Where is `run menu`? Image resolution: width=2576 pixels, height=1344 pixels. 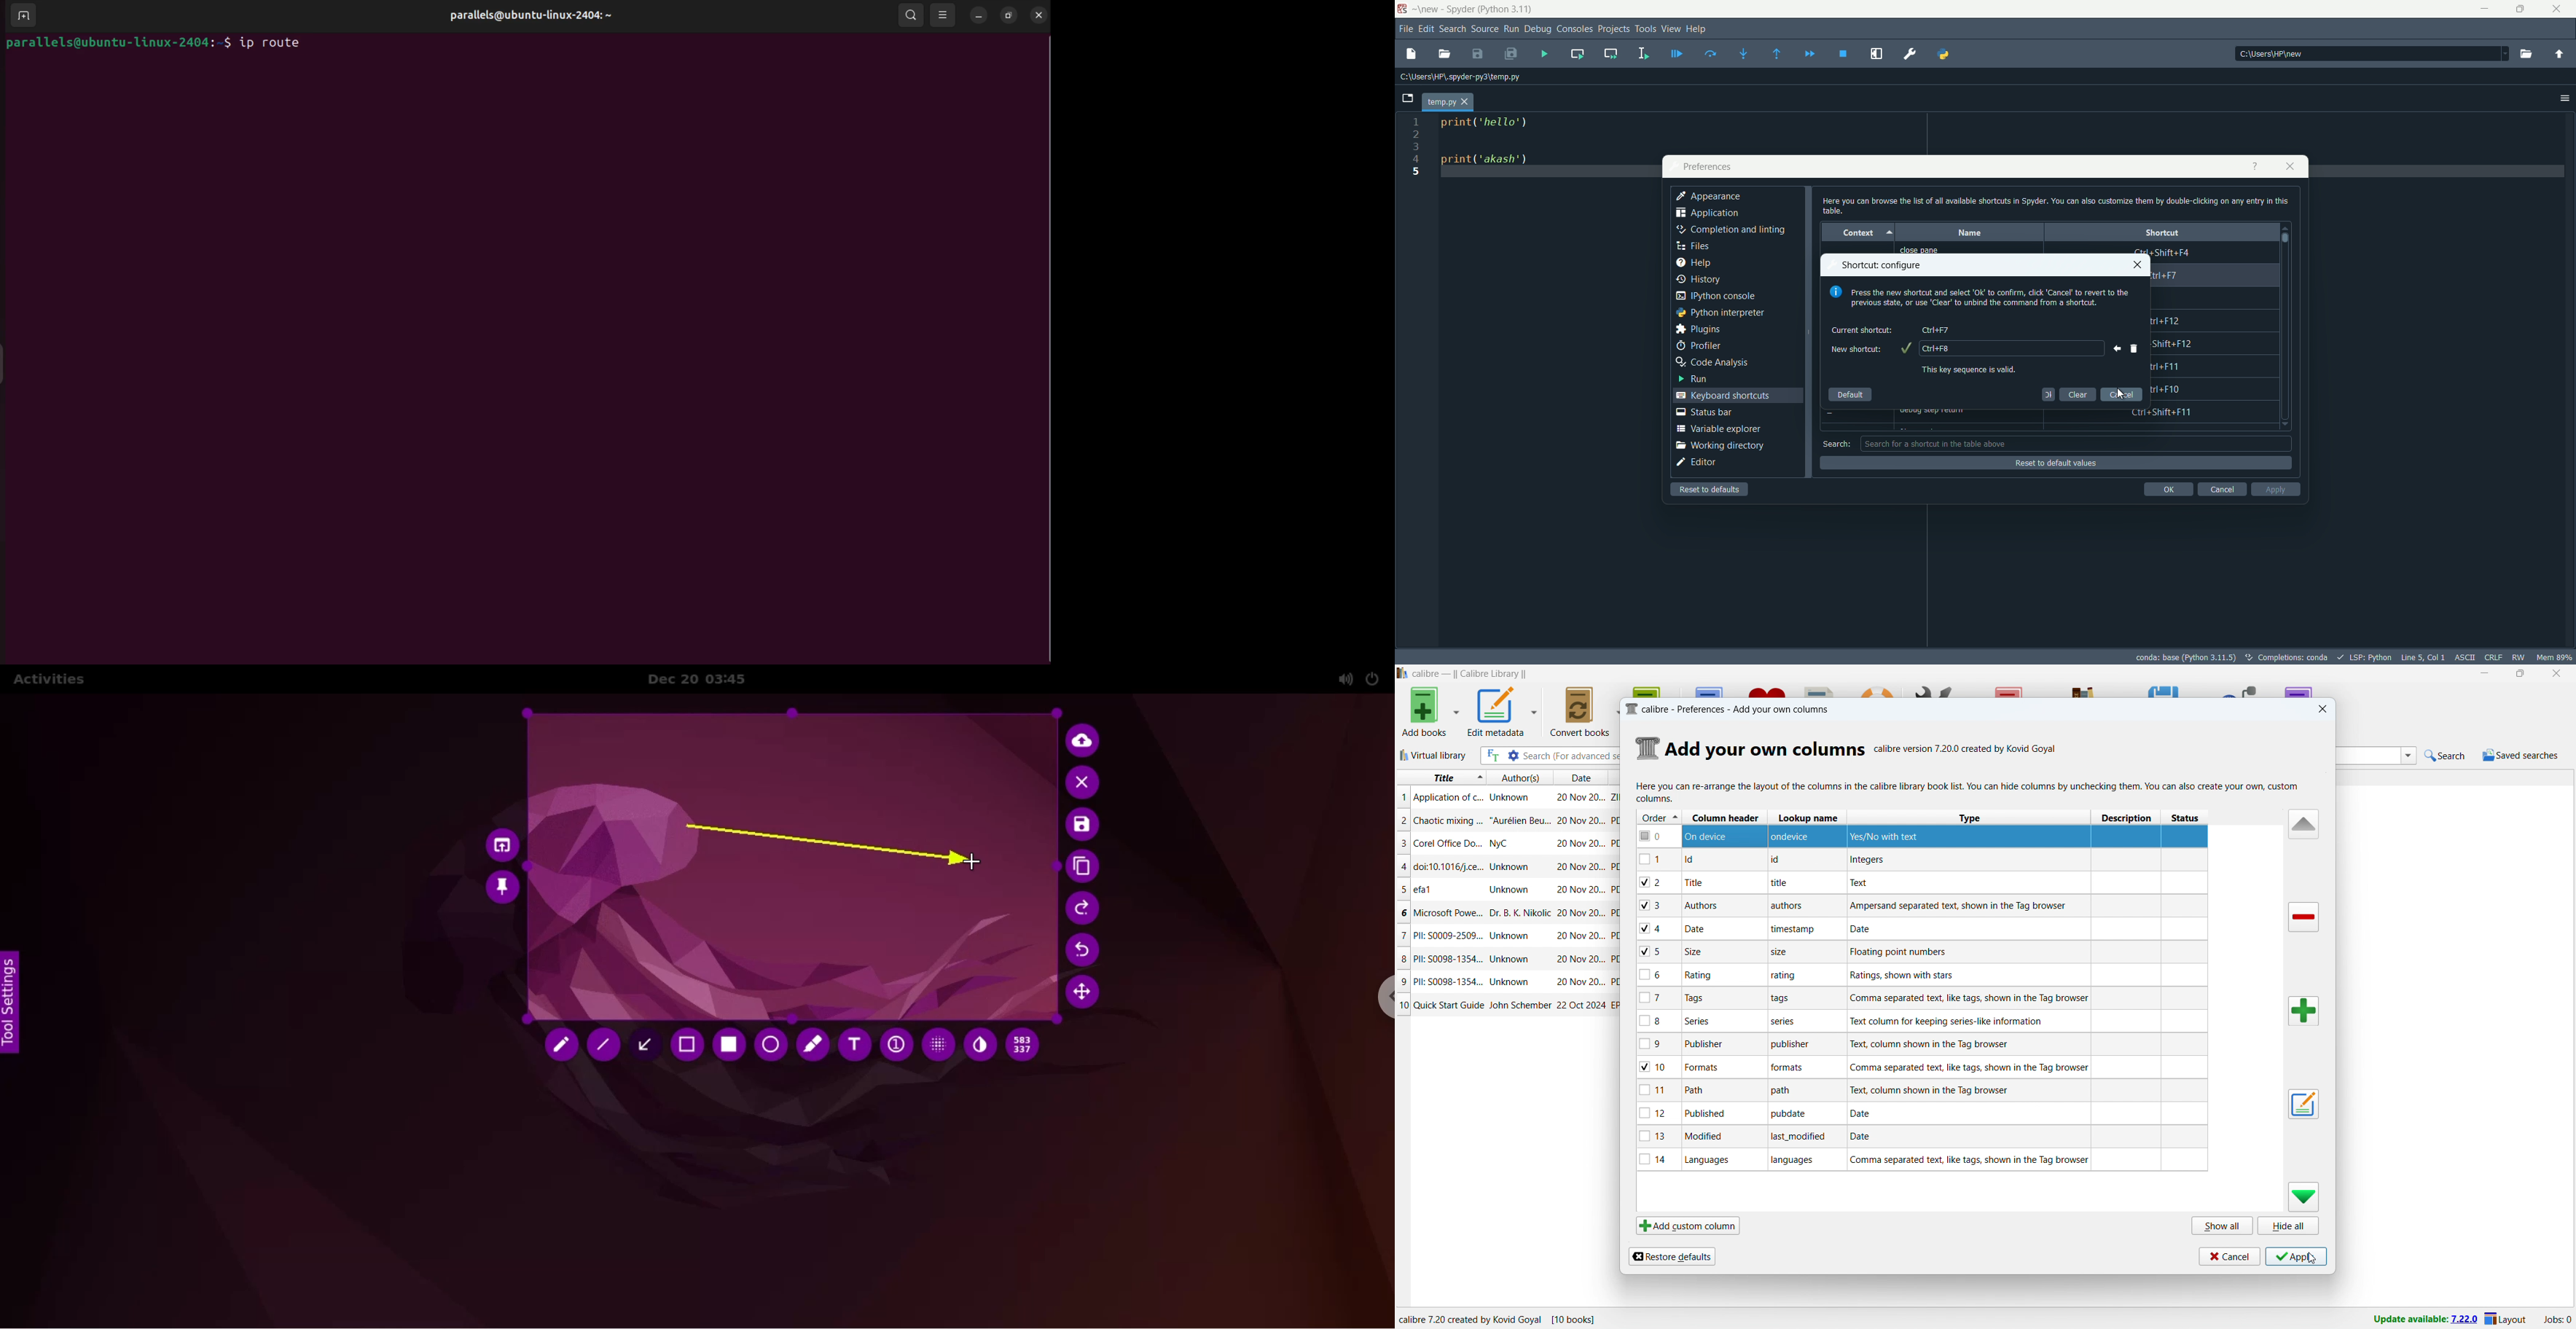 run menu is located at coordinates (1511, 29).